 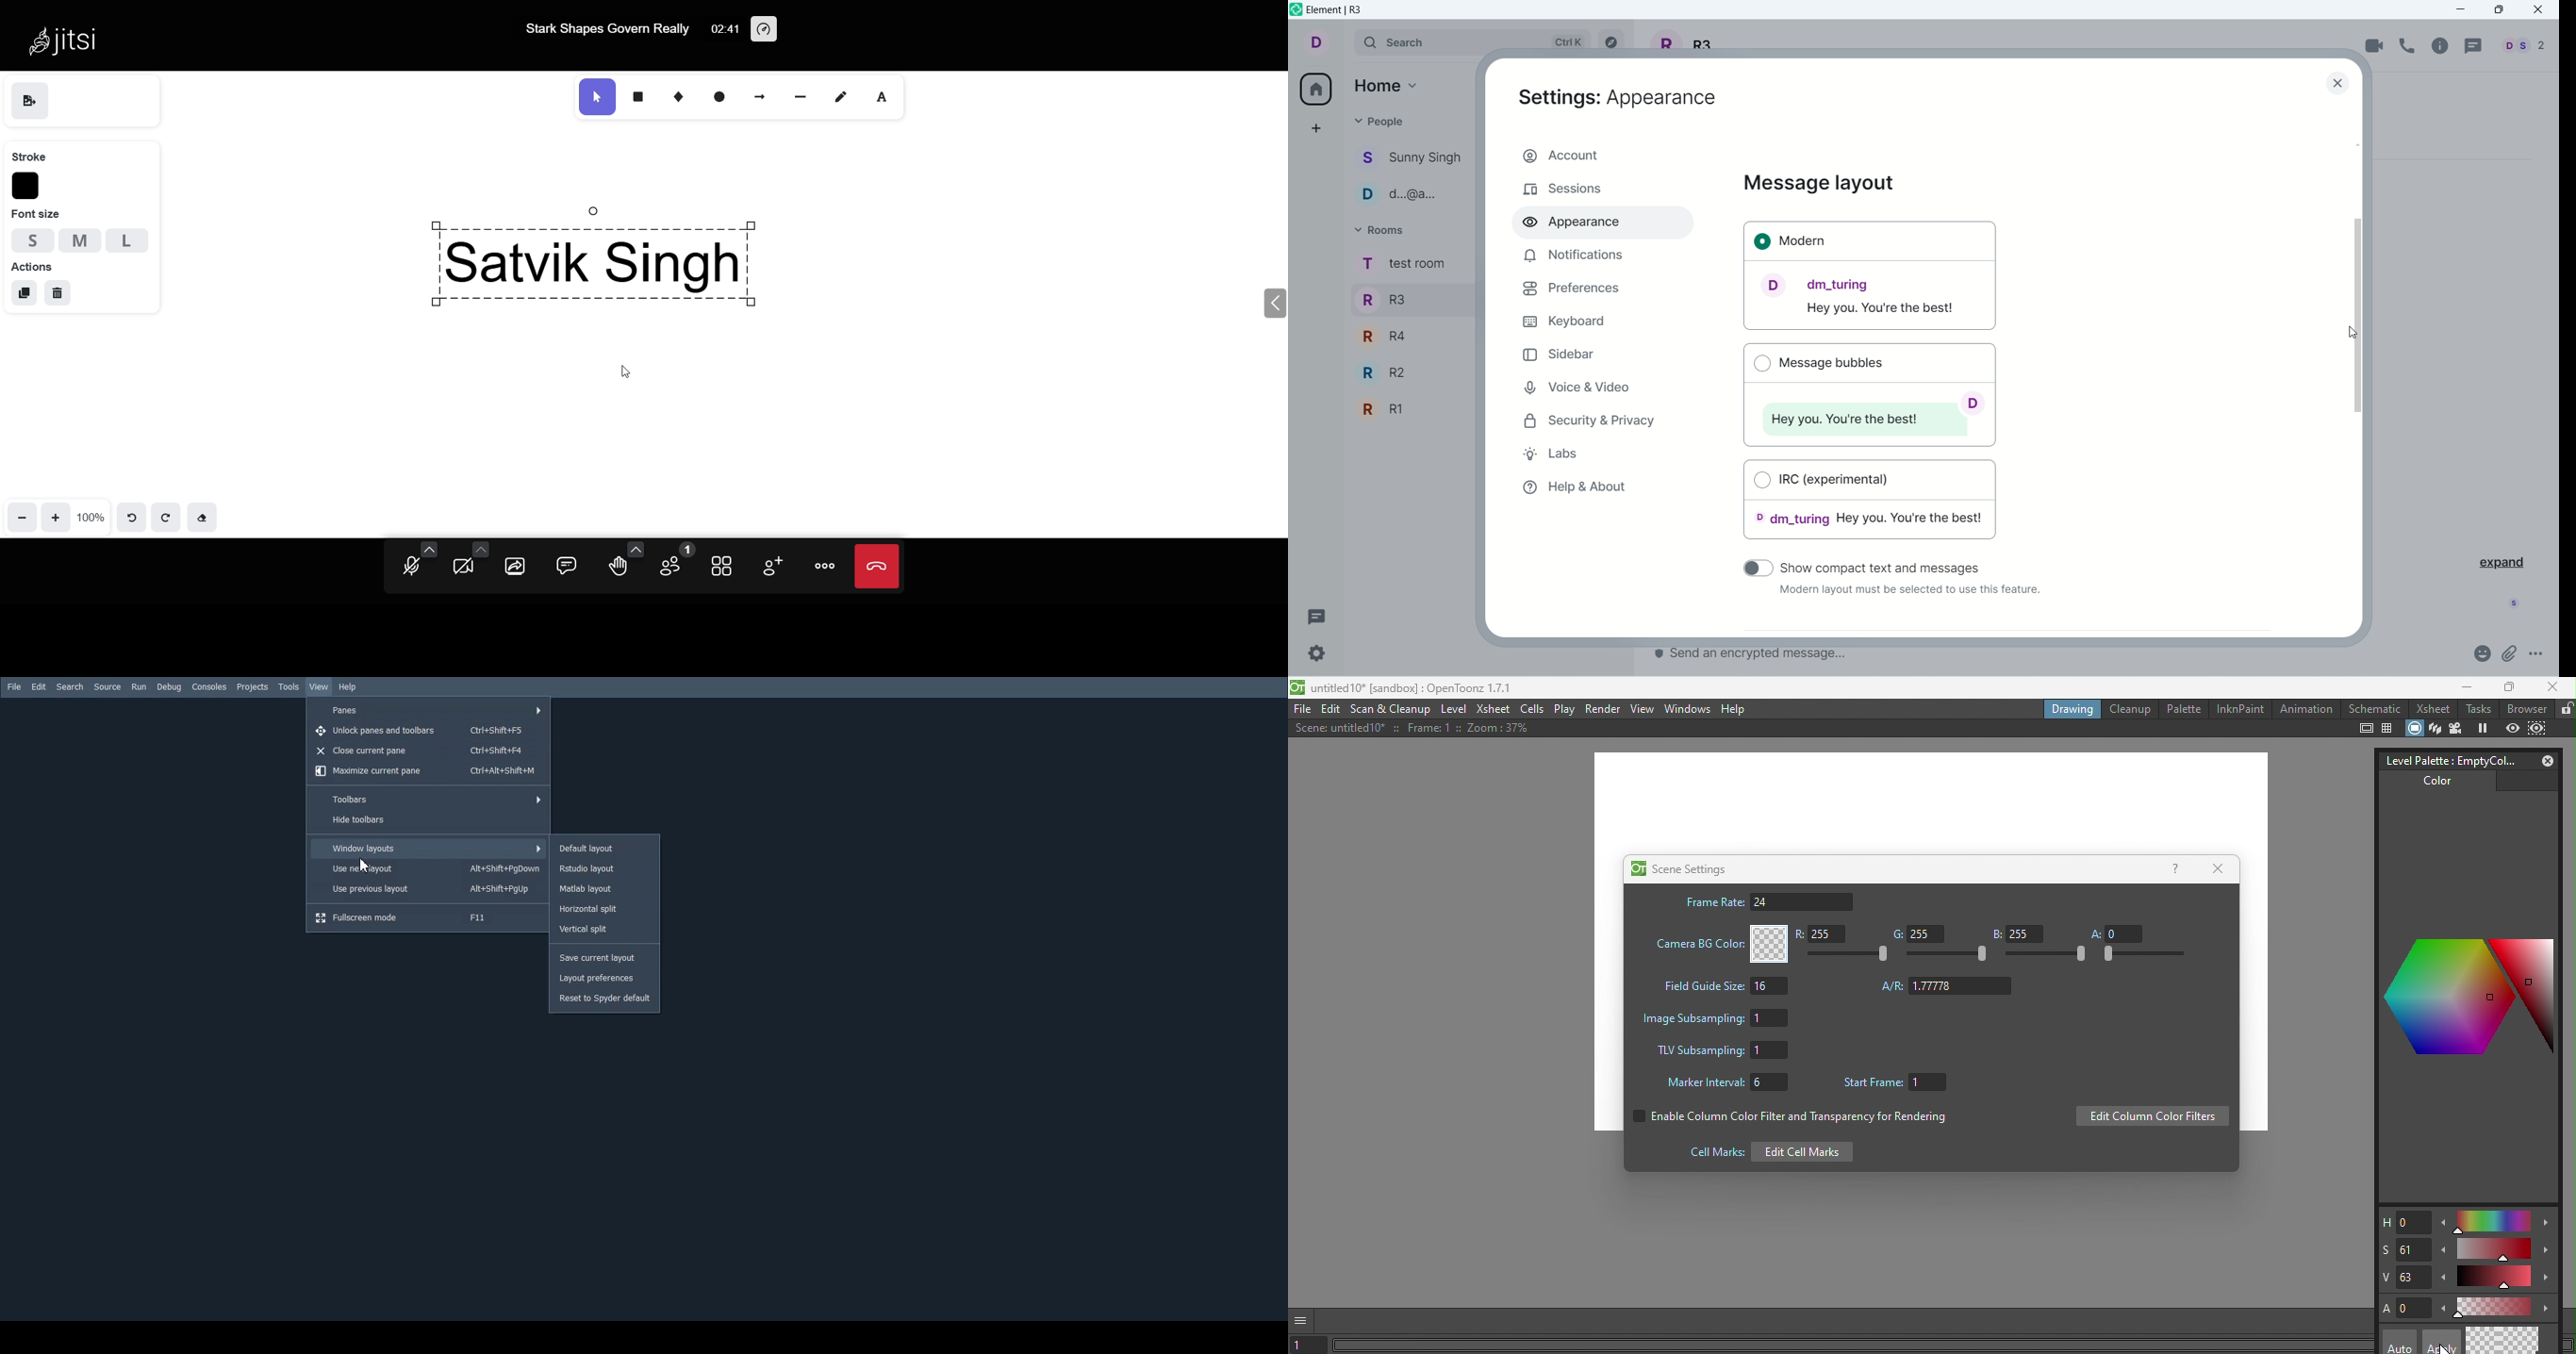 What do you see at coordinates (603, 890) in the screenshot?
I see `Matlab layout` at bounding box center [603, 890].